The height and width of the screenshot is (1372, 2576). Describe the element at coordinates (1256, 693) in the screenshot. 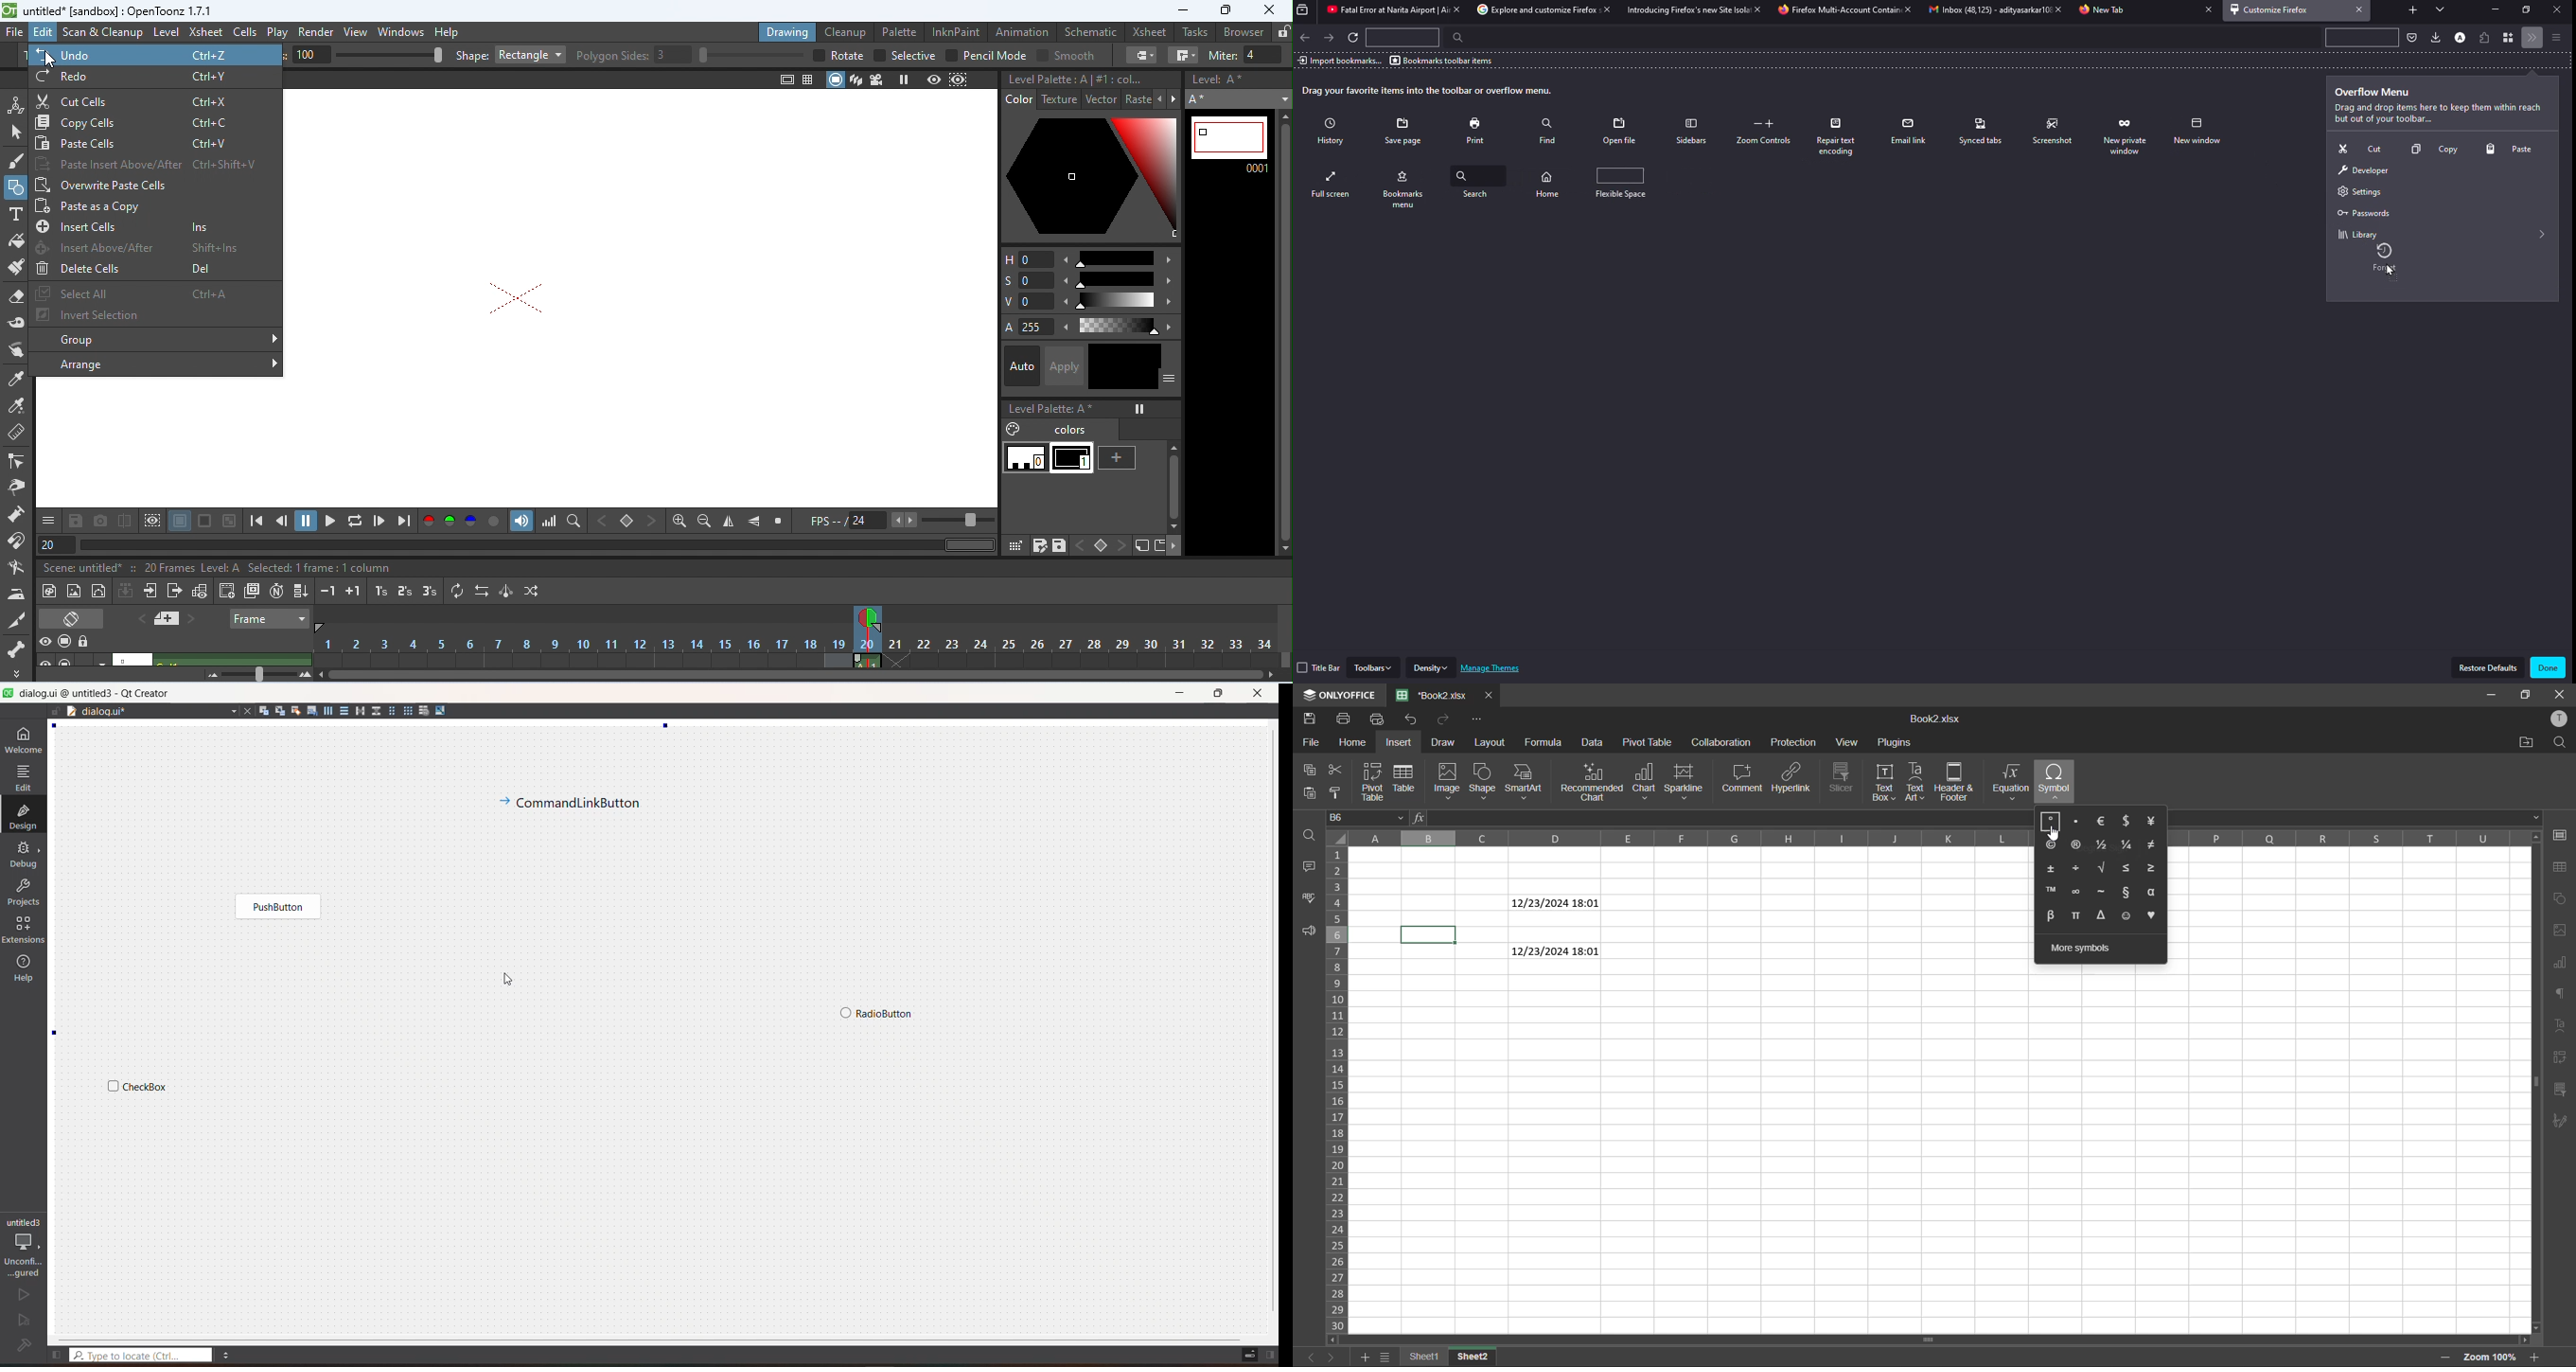

I see `close` at that location.